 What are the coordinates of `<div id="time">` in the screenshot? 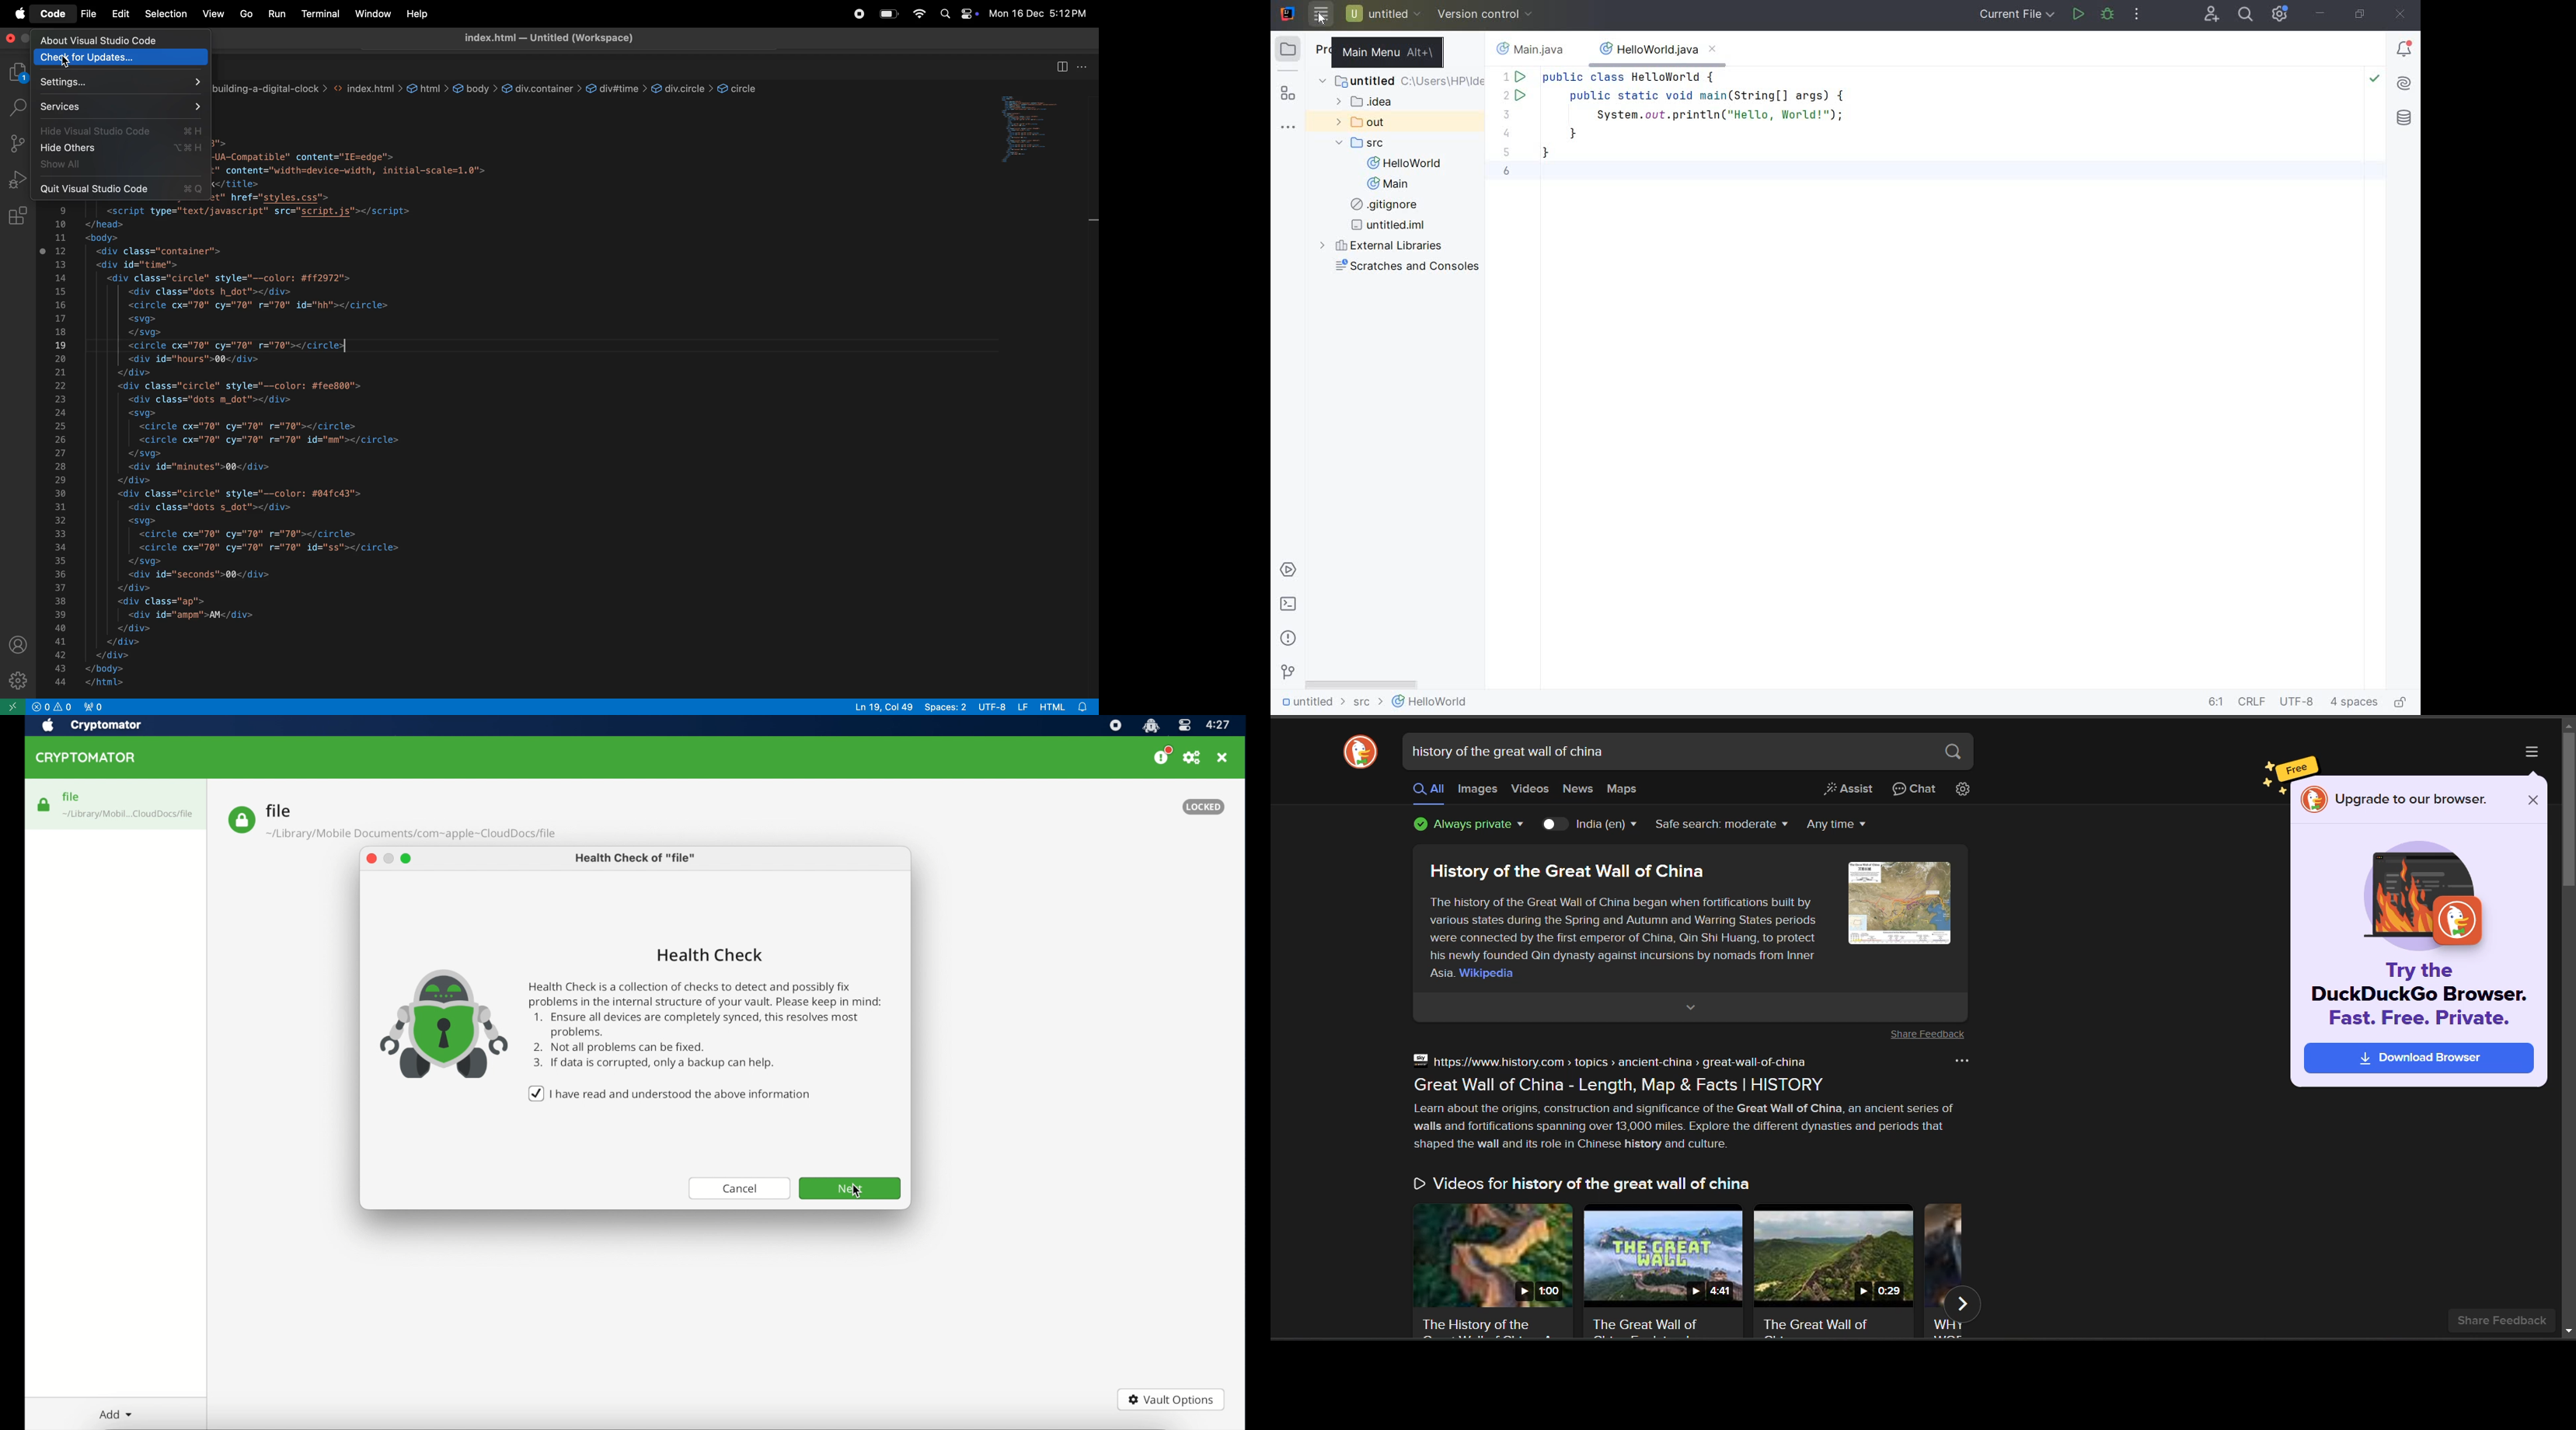 It's located at (141, 264).